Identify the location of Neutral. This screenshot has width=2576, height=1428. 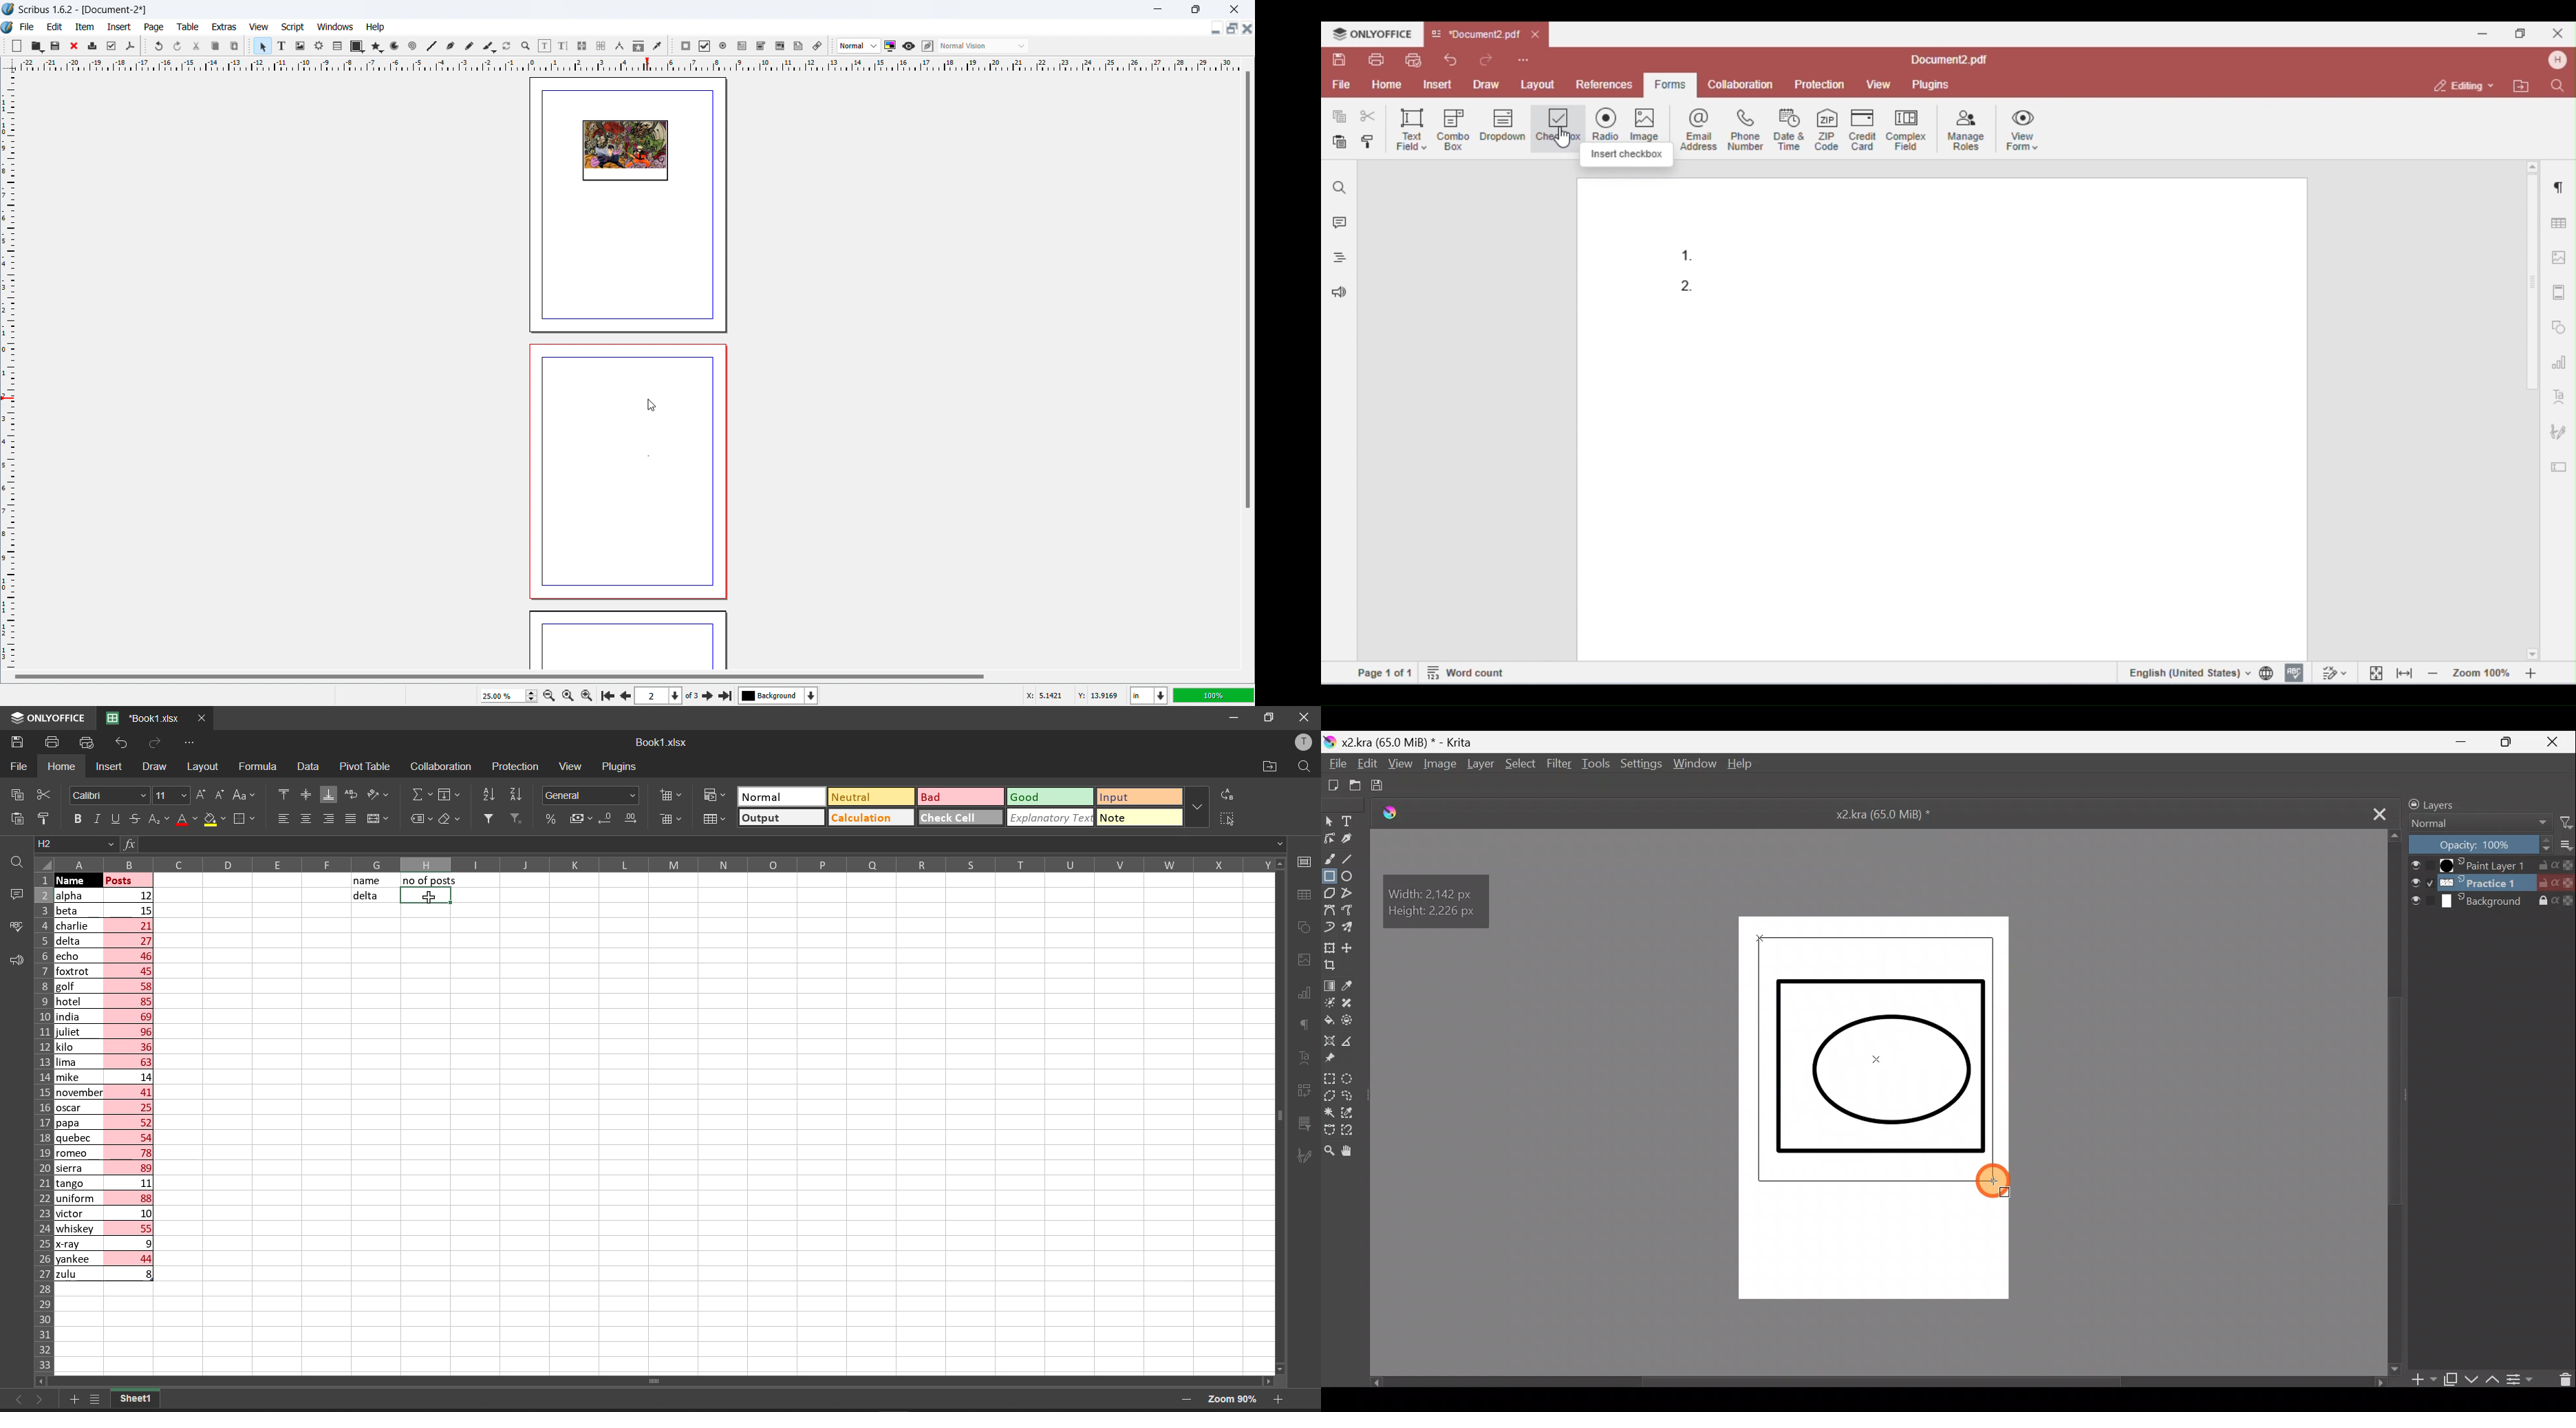
(852, 796).